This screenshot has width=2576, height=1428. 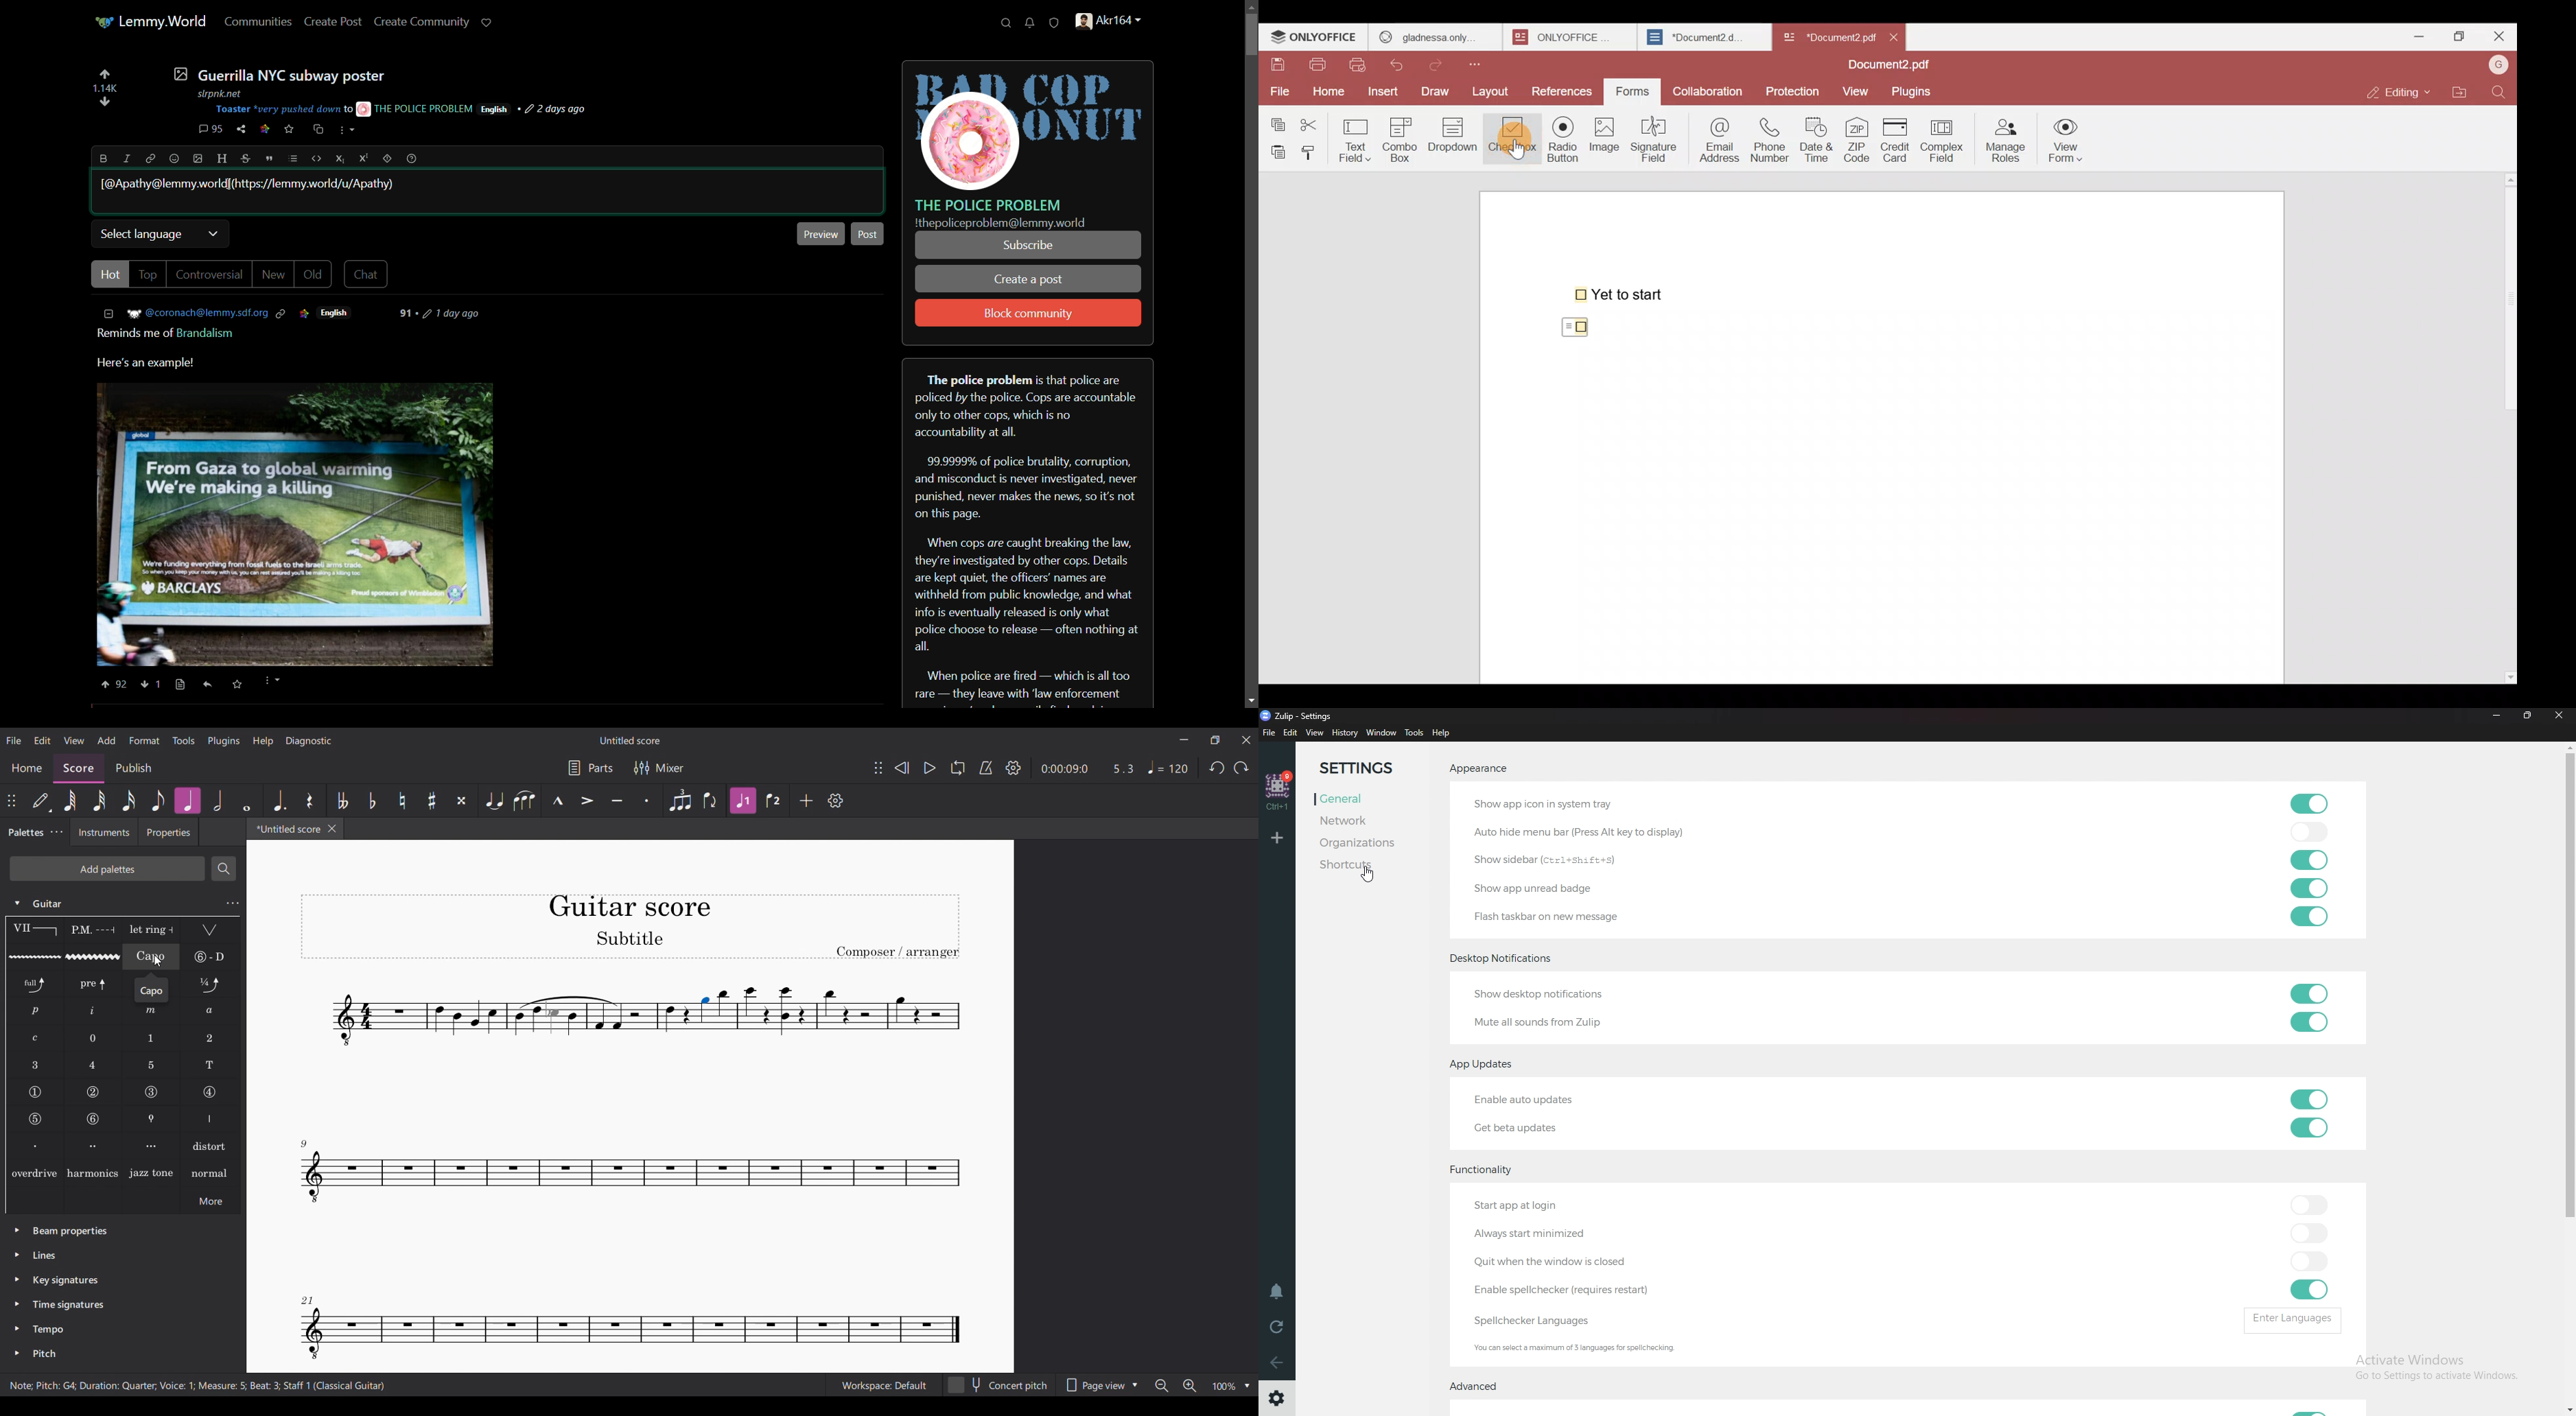 I want to click on Publish, so click(x=134, y=769).